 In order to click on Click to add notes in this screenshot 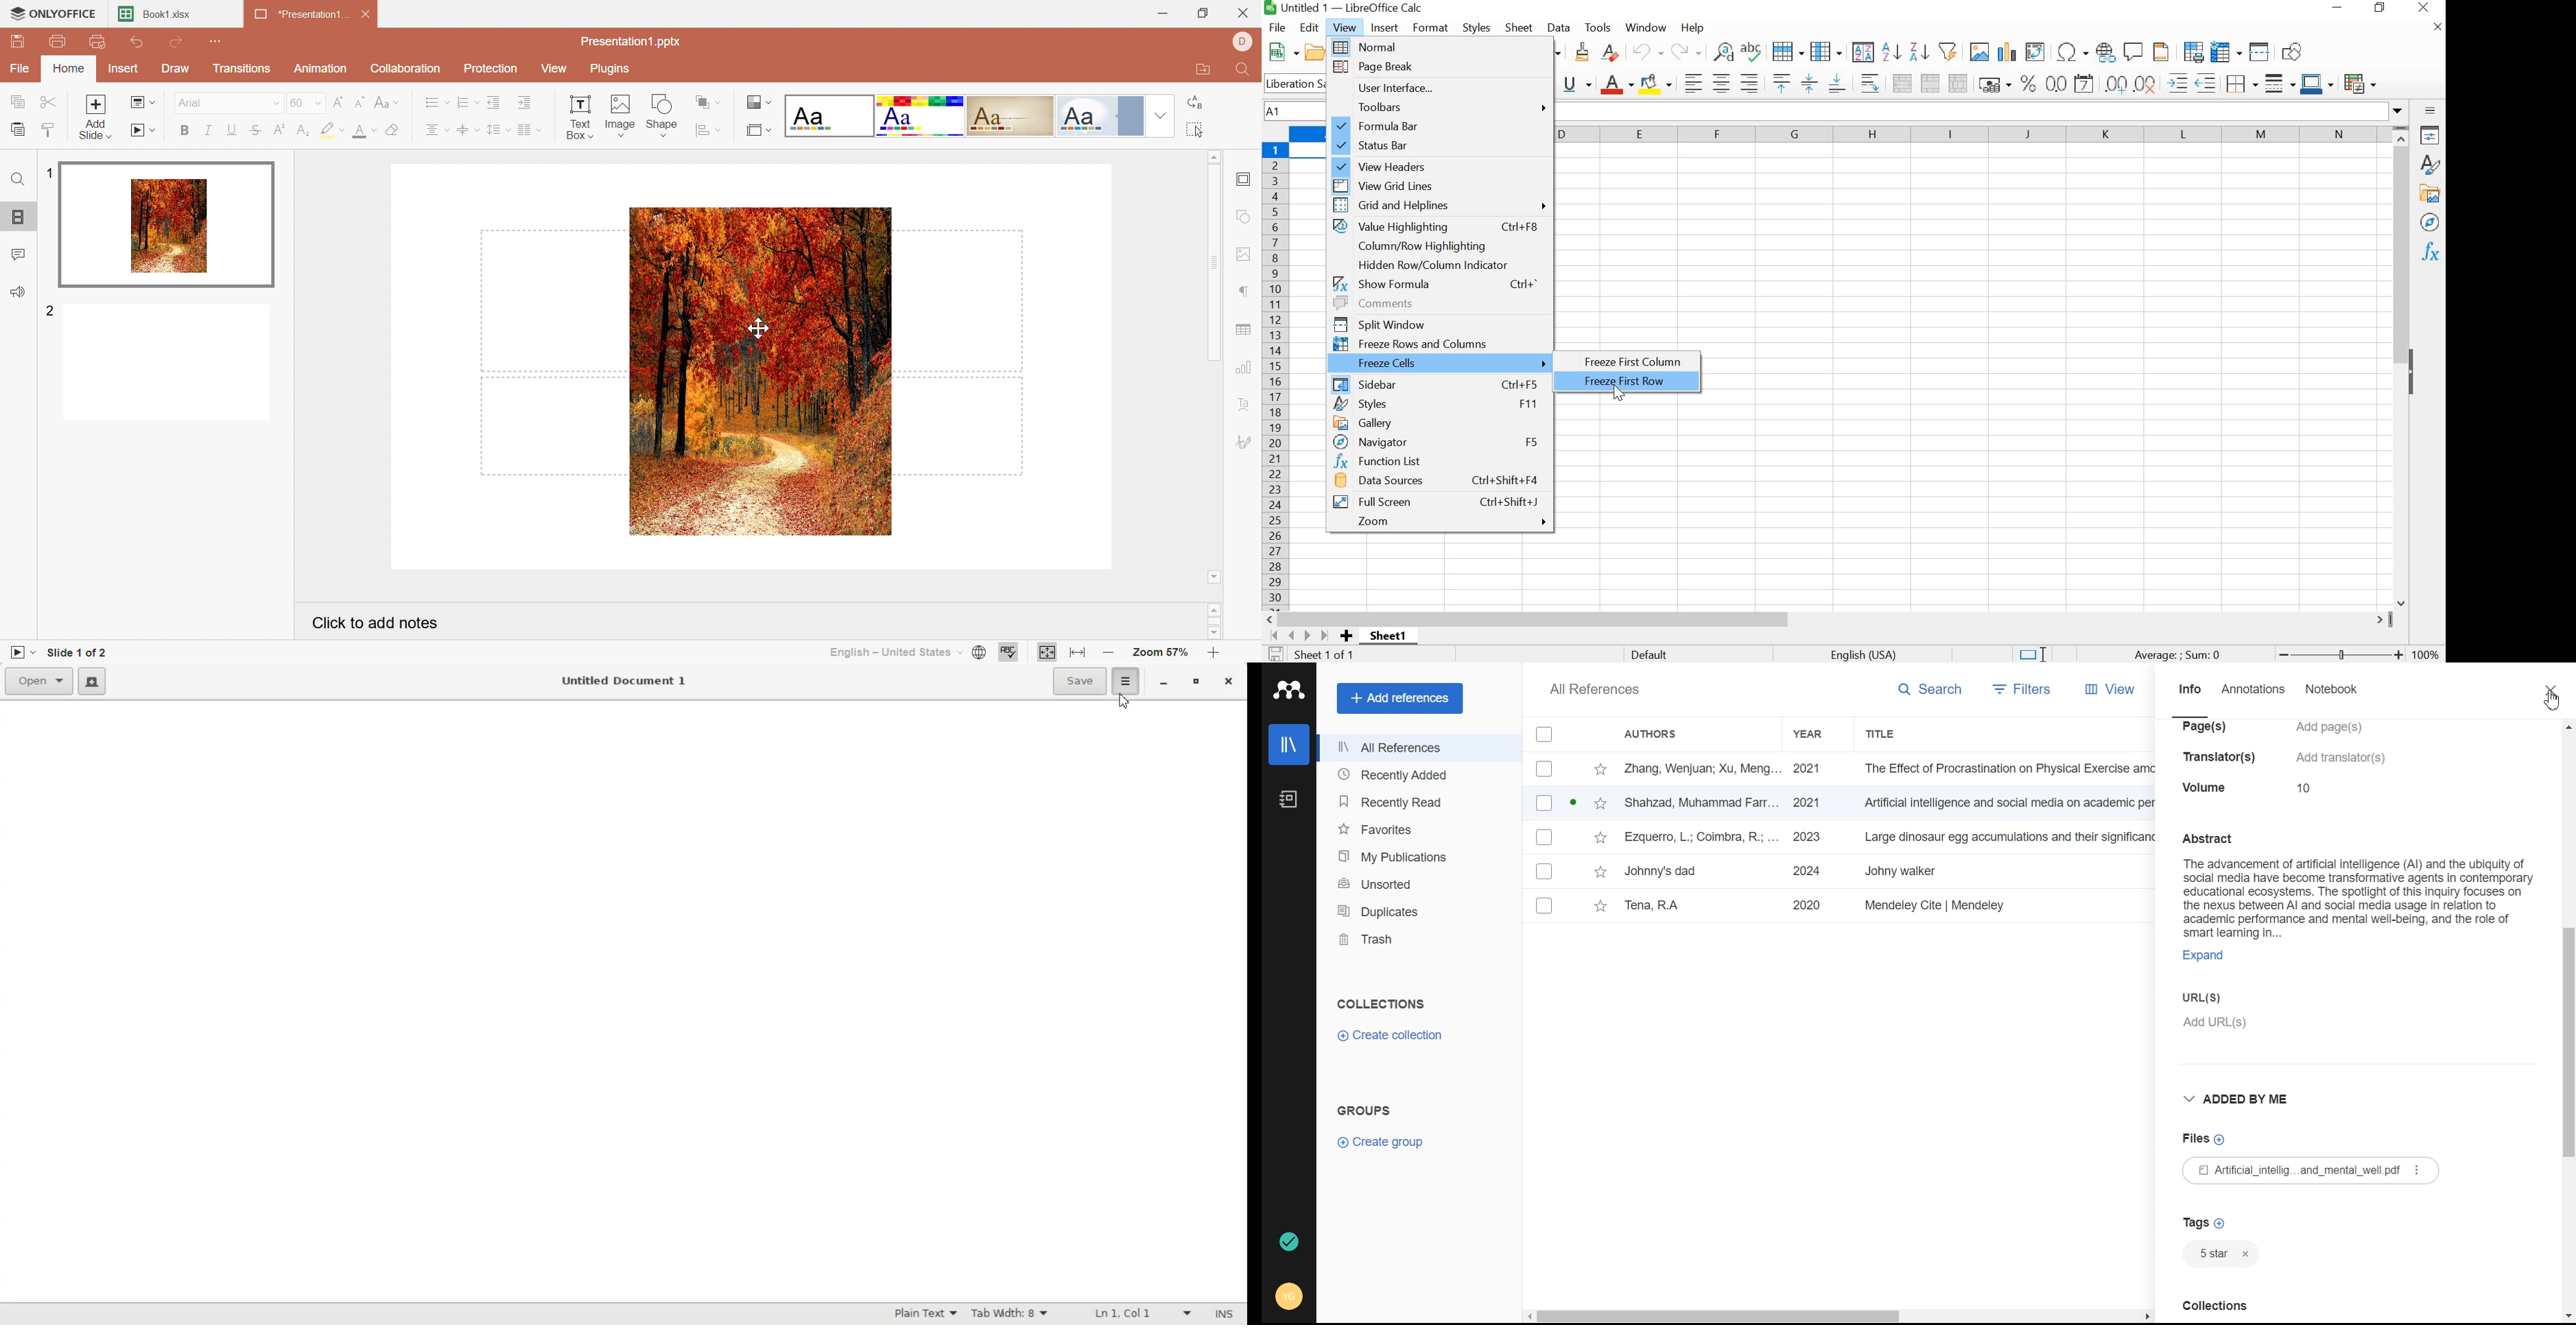, I will do `click(374, 623)`.